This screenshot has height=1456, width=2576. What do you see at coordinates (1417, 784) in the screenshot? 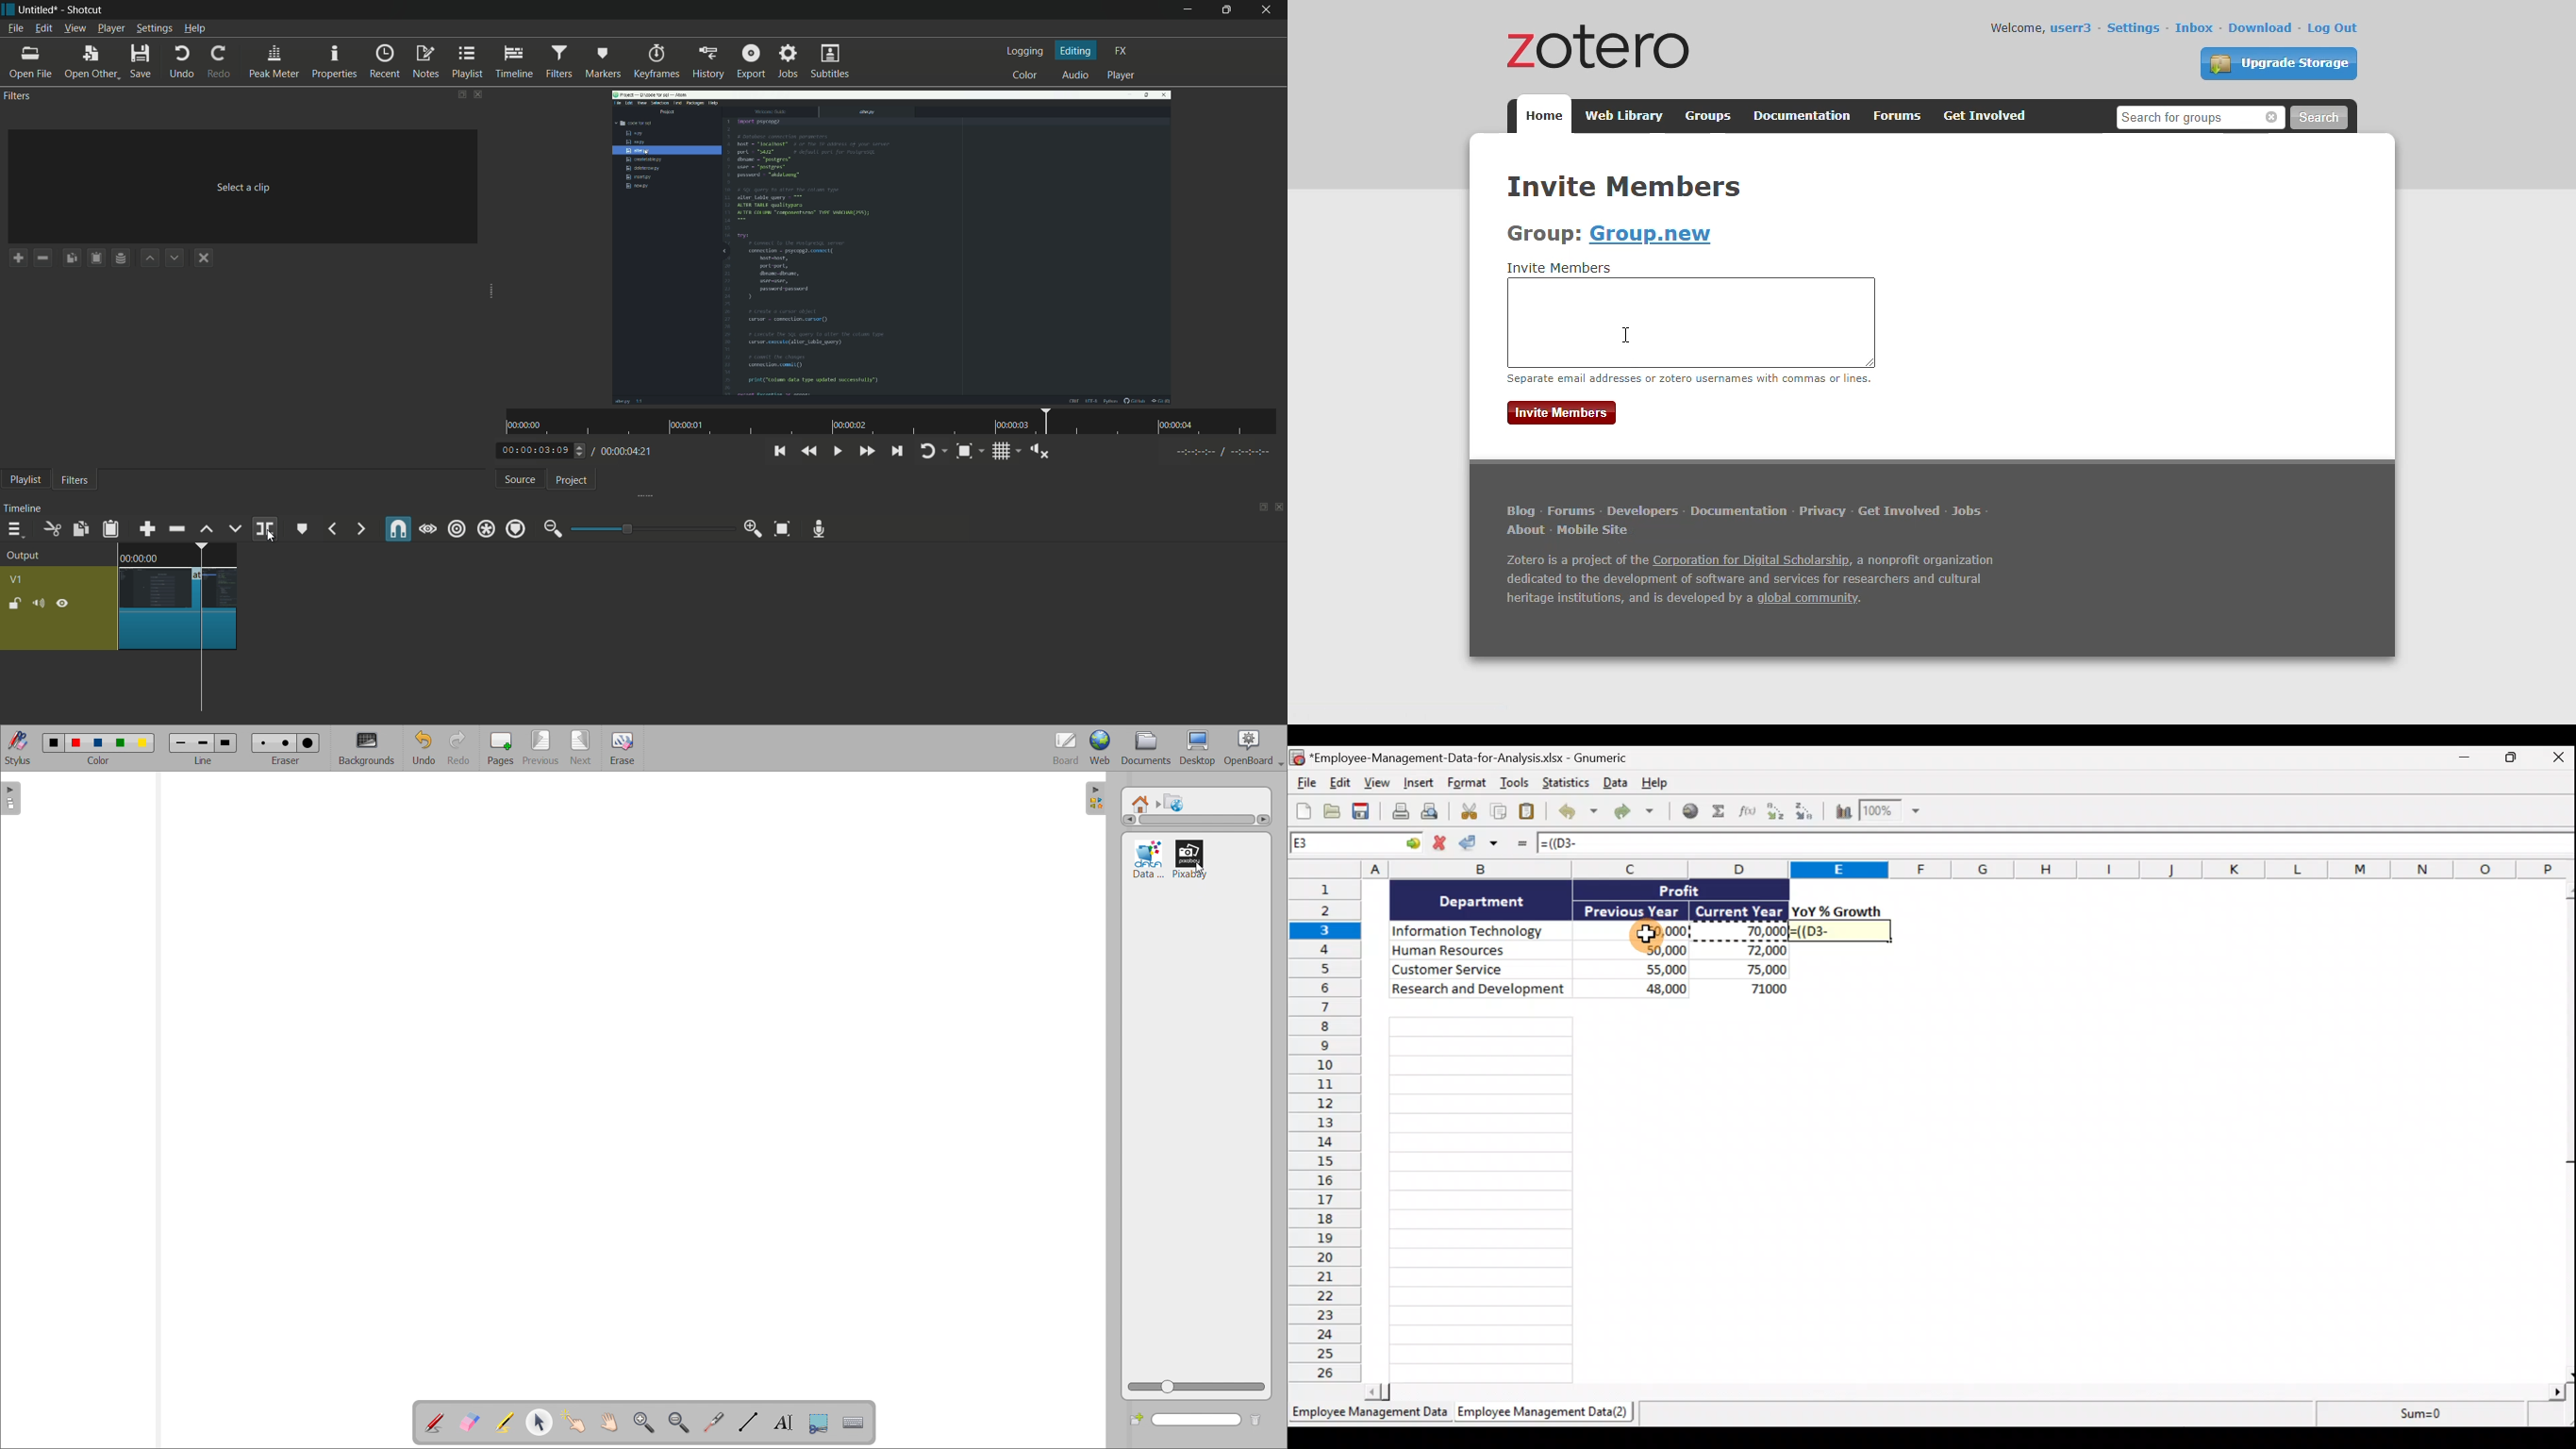
I see `Insert` at bounding box center [1417, 784].